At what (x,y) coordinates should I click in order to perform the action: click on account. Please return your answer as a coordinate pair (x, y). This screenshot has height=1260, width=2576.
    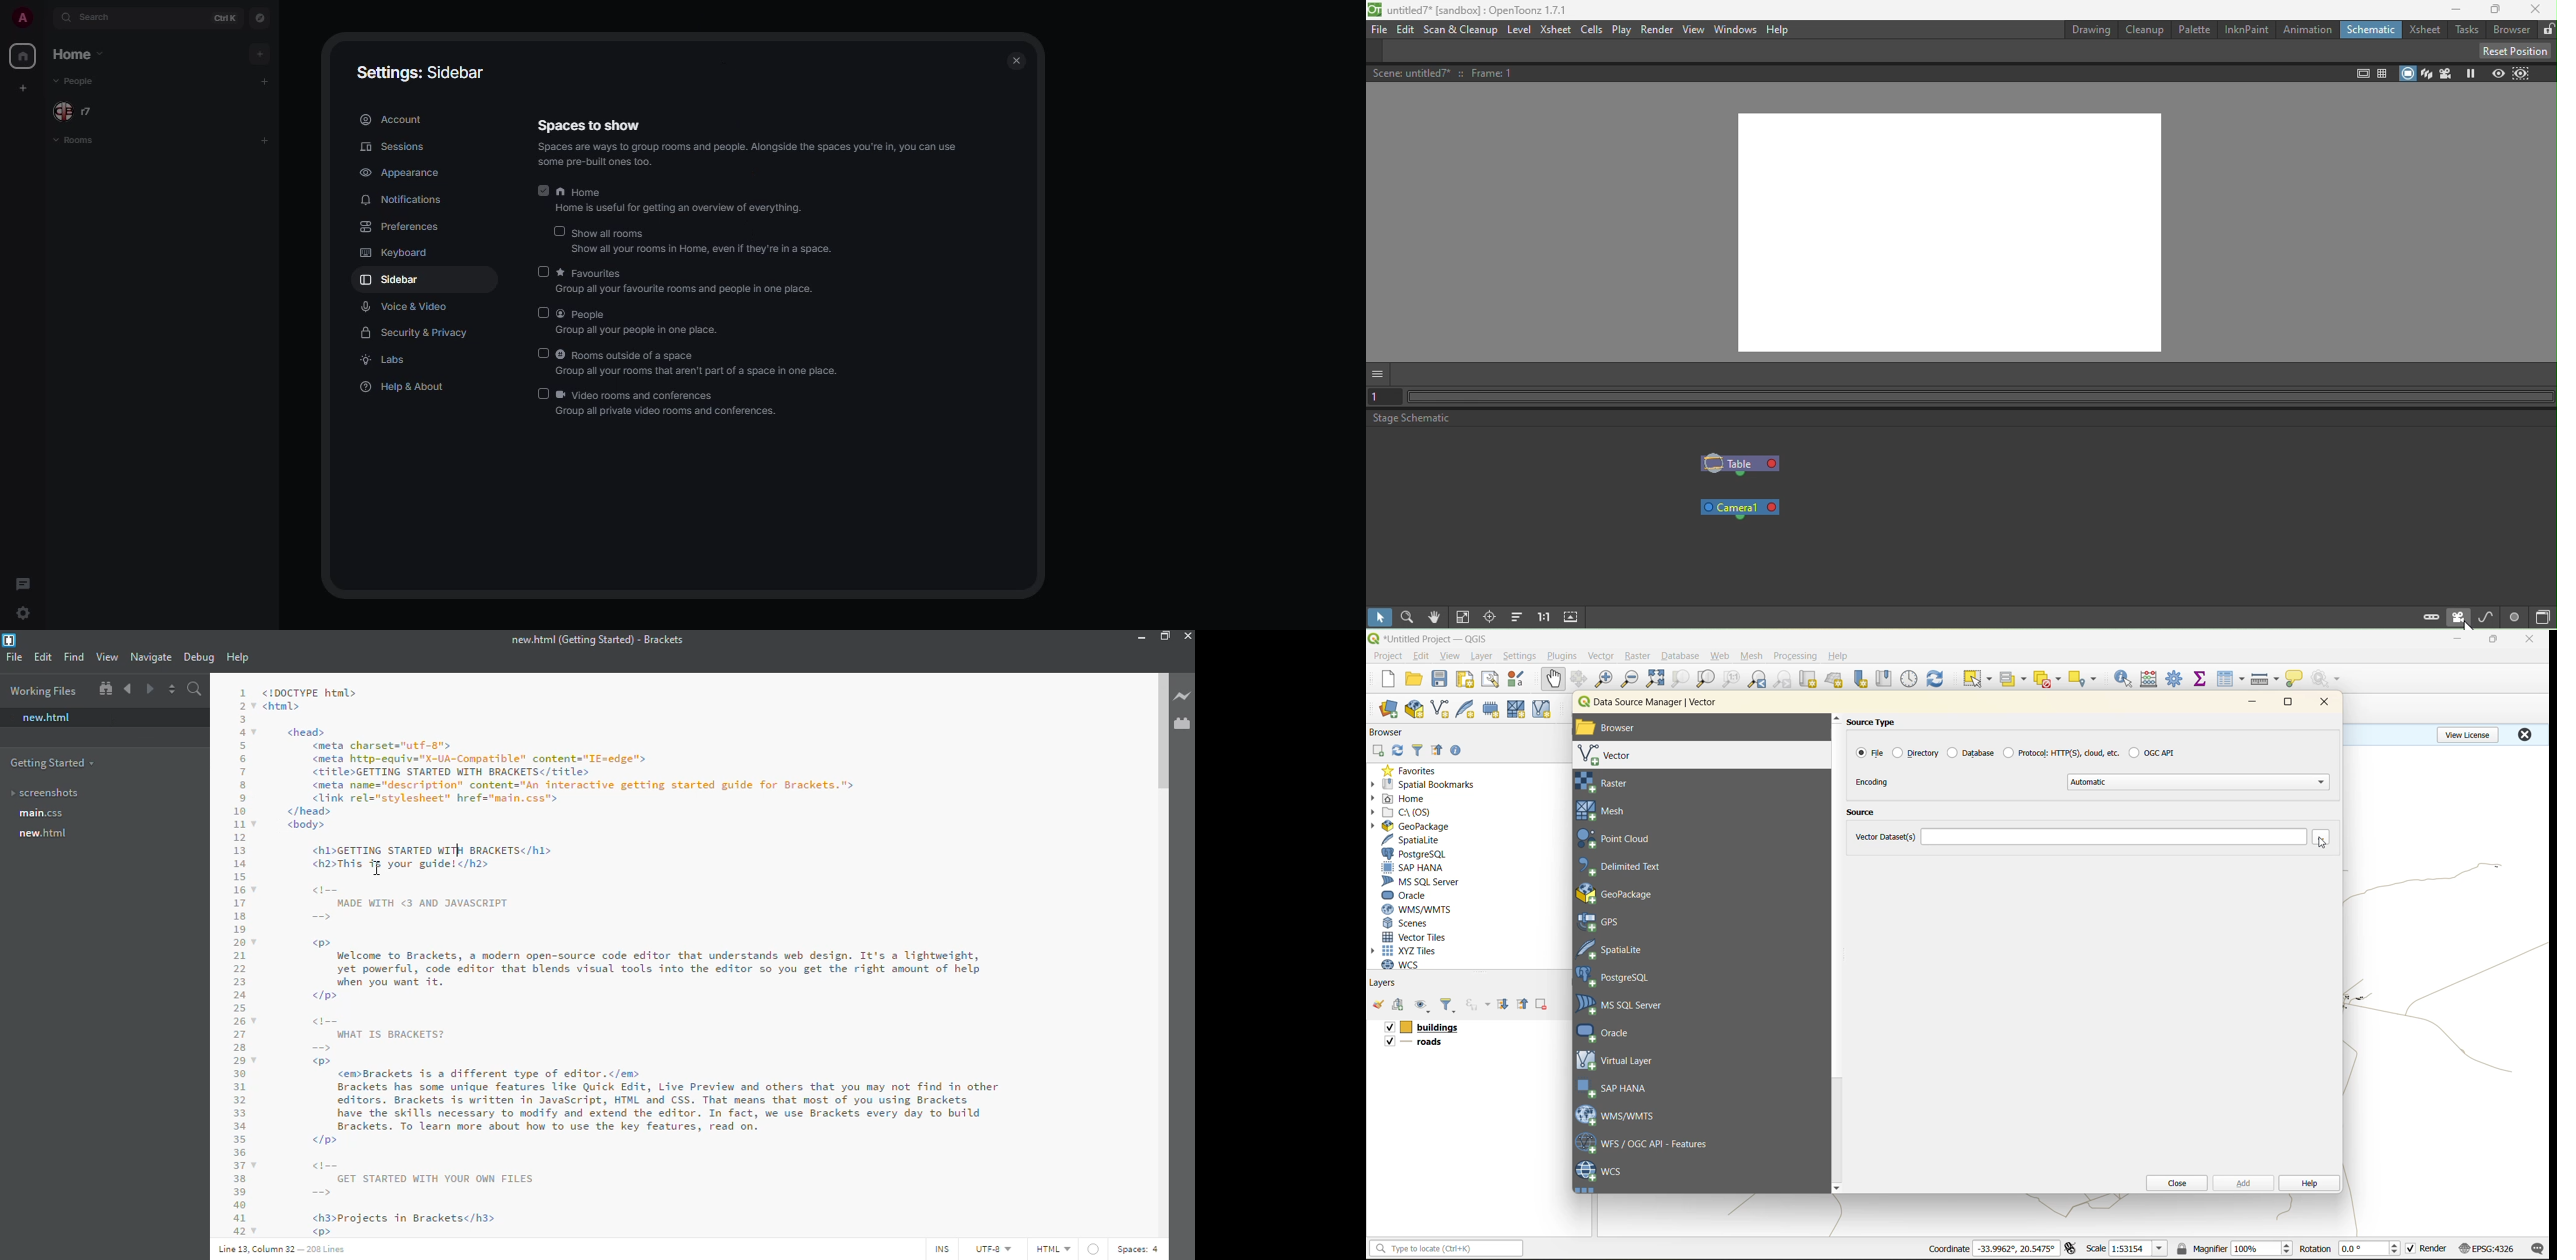
    Looking at the image, I should click on (391, 120).